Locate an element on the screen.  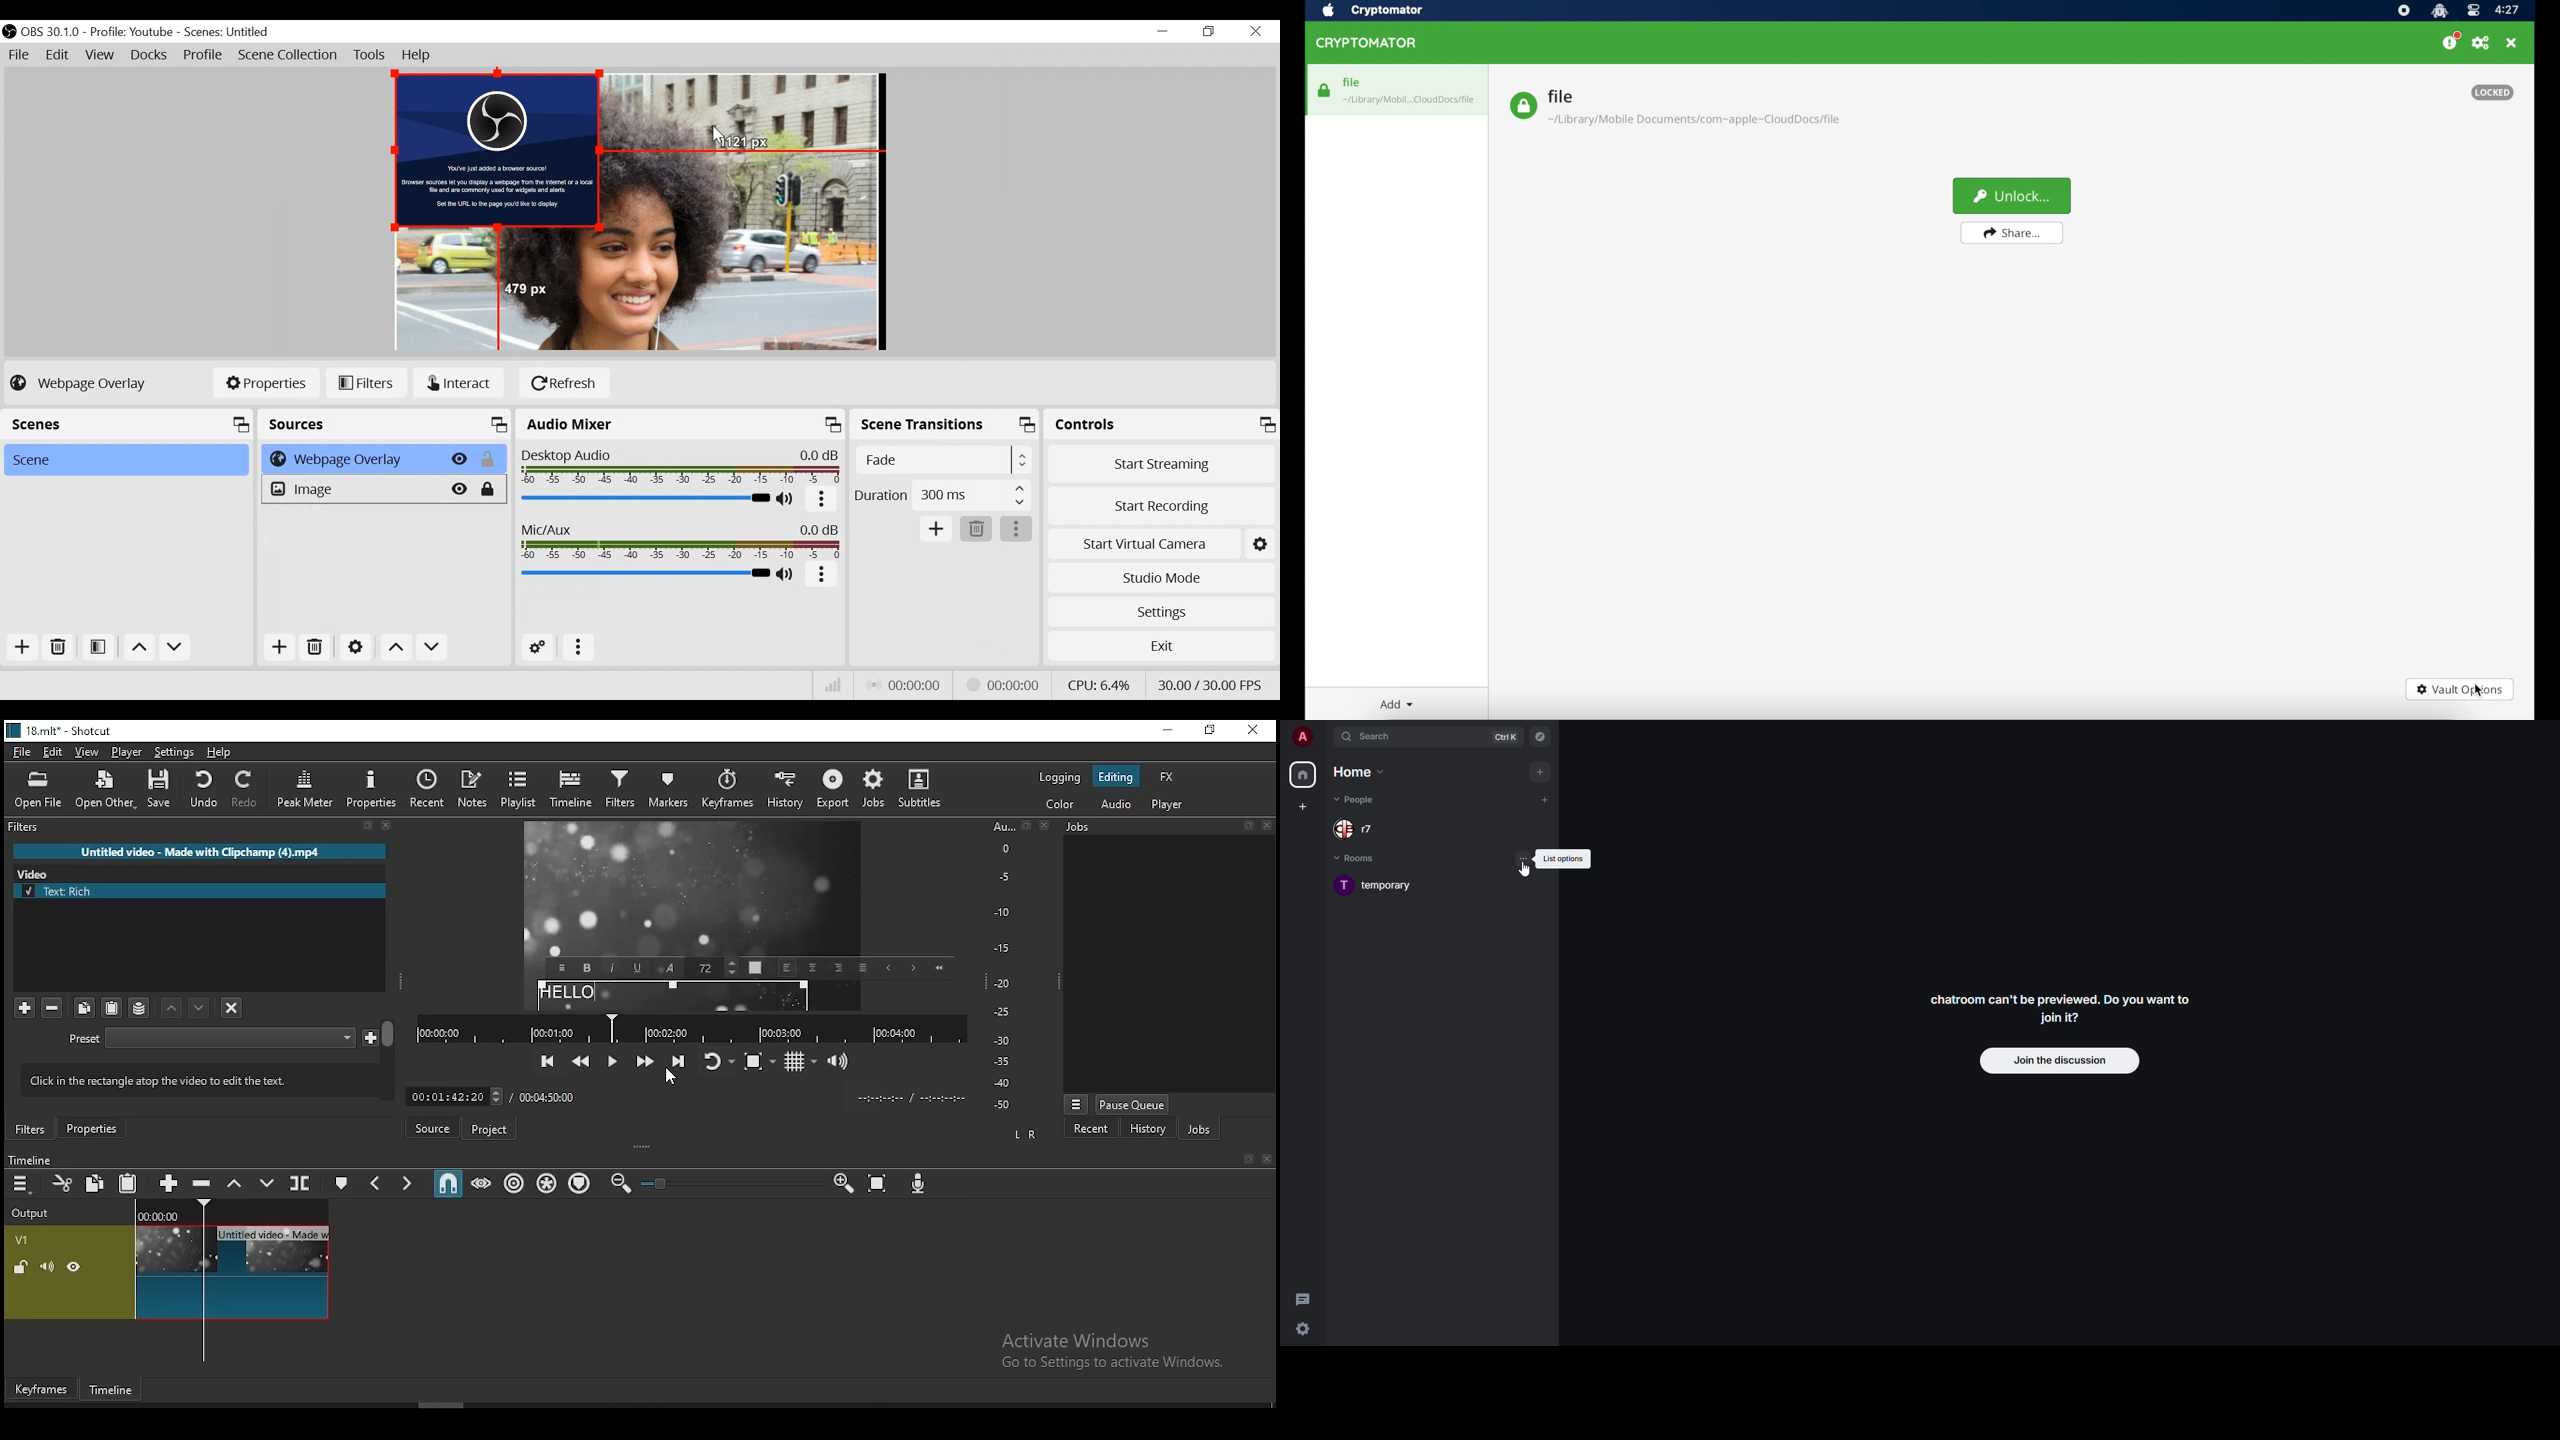
recent is located at coordinates (1092, 1128).